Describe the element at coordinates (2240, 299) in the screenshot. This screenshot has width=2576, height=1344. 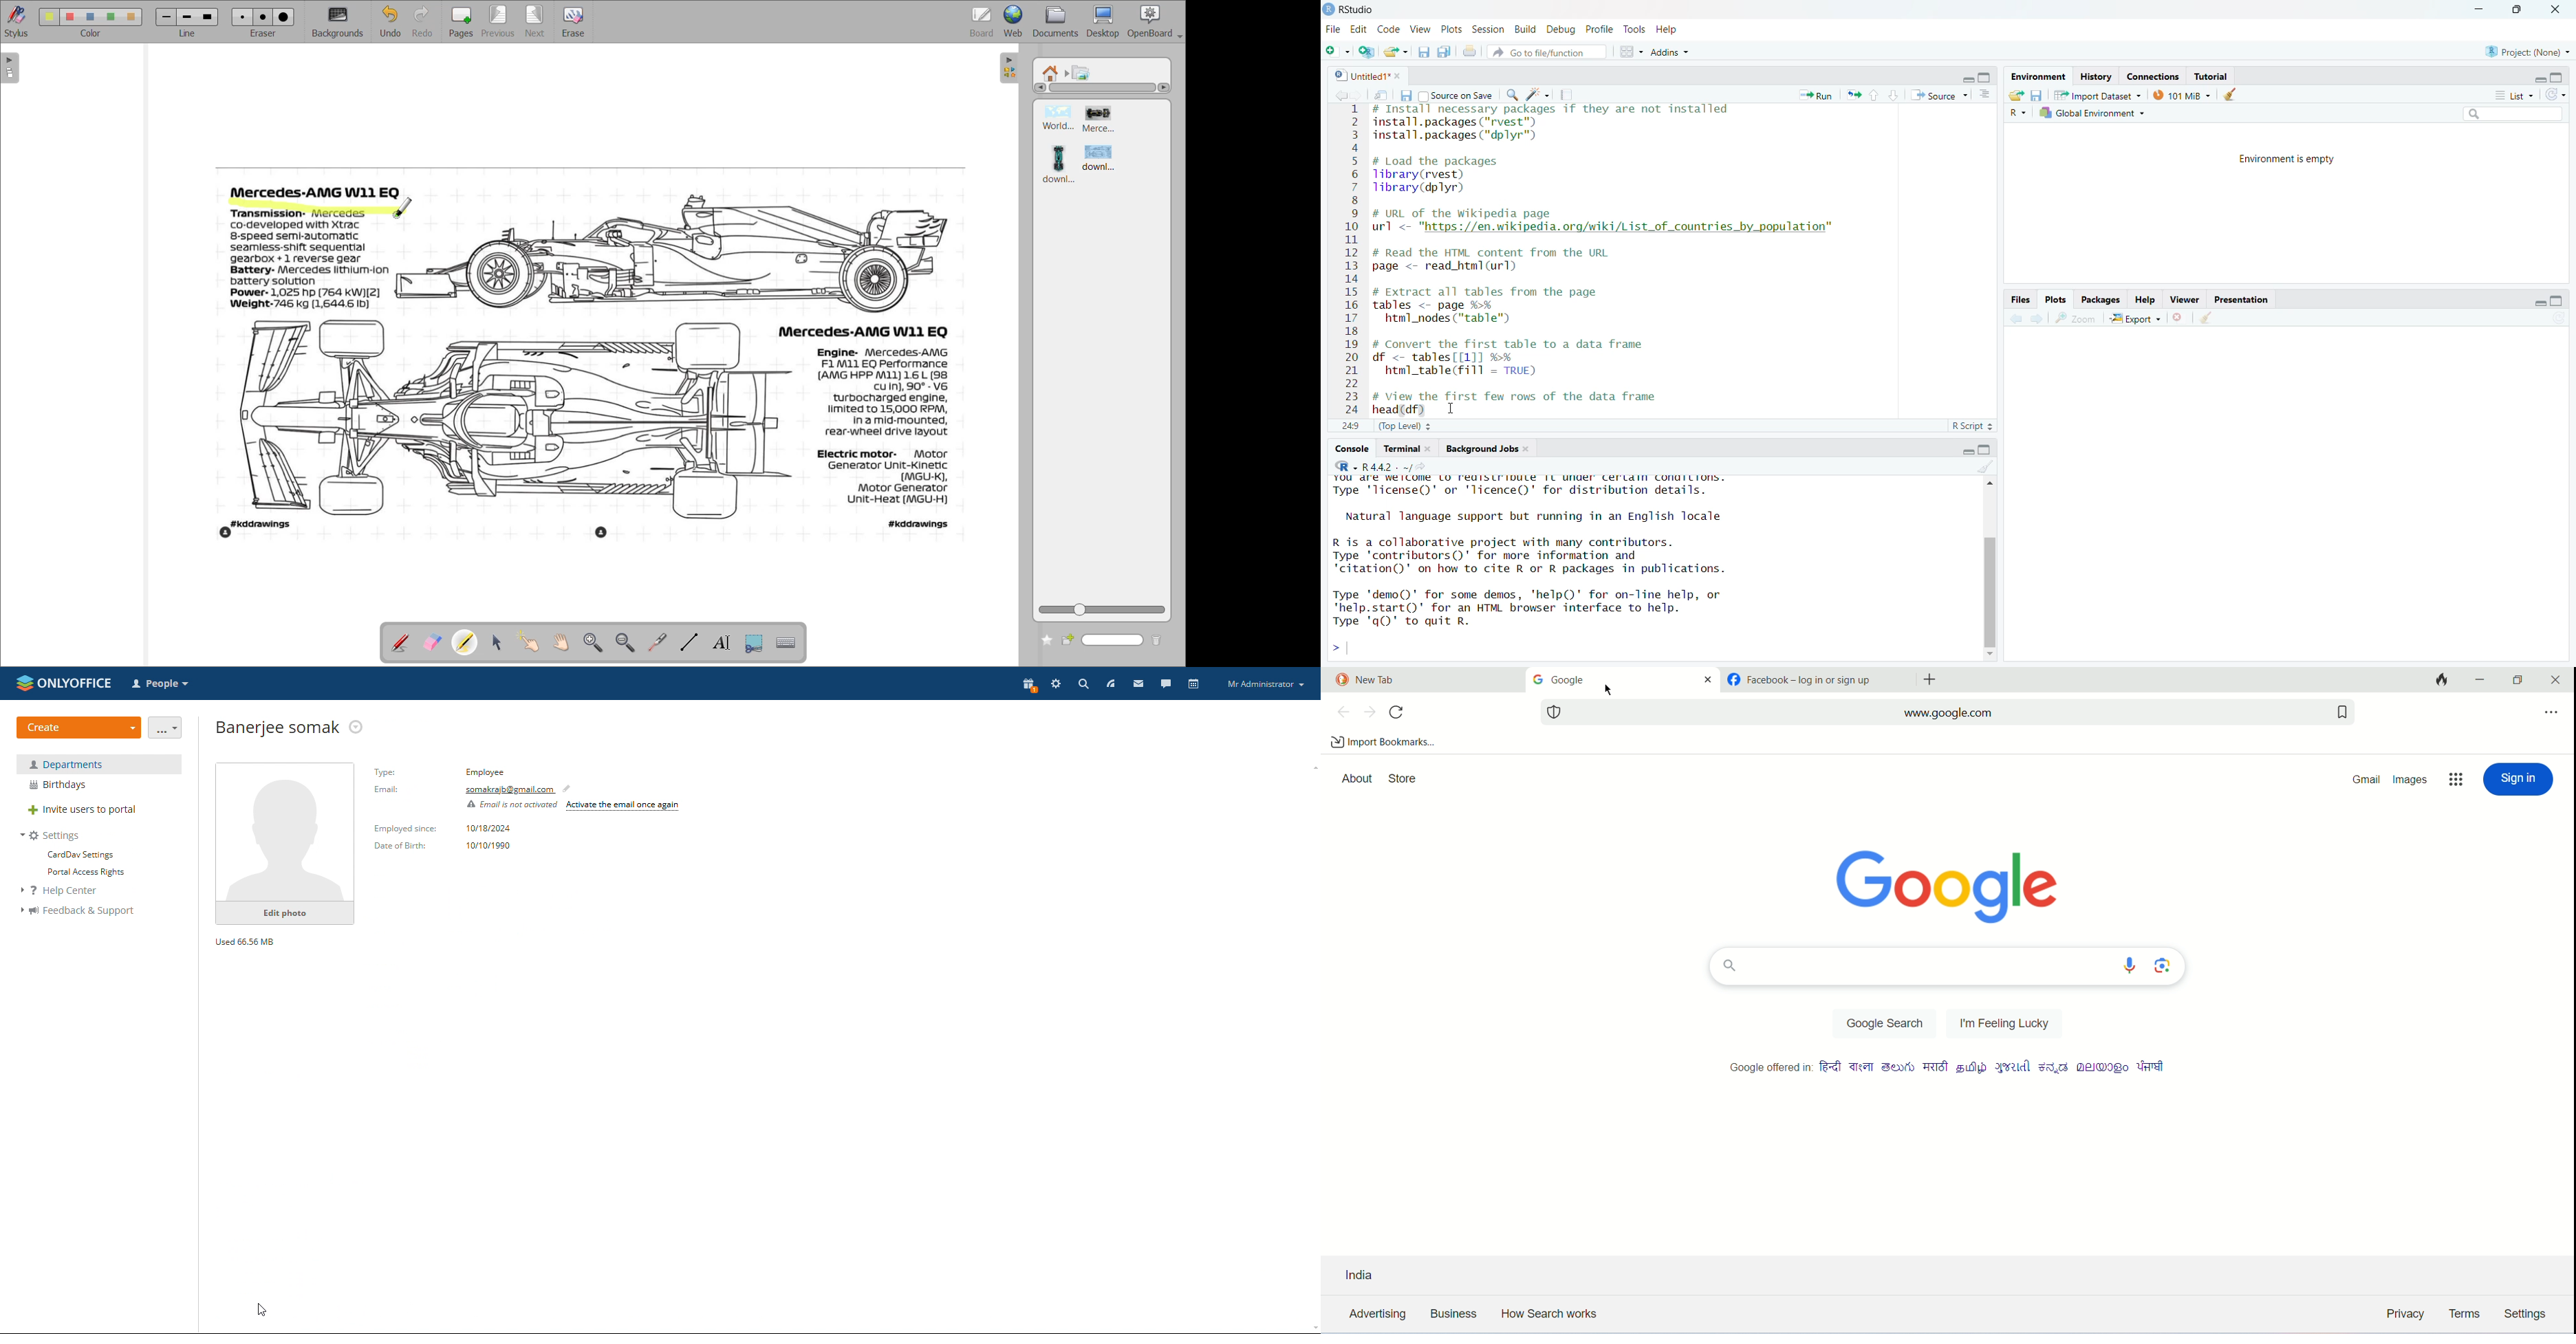
I see `Presentation` at that location.